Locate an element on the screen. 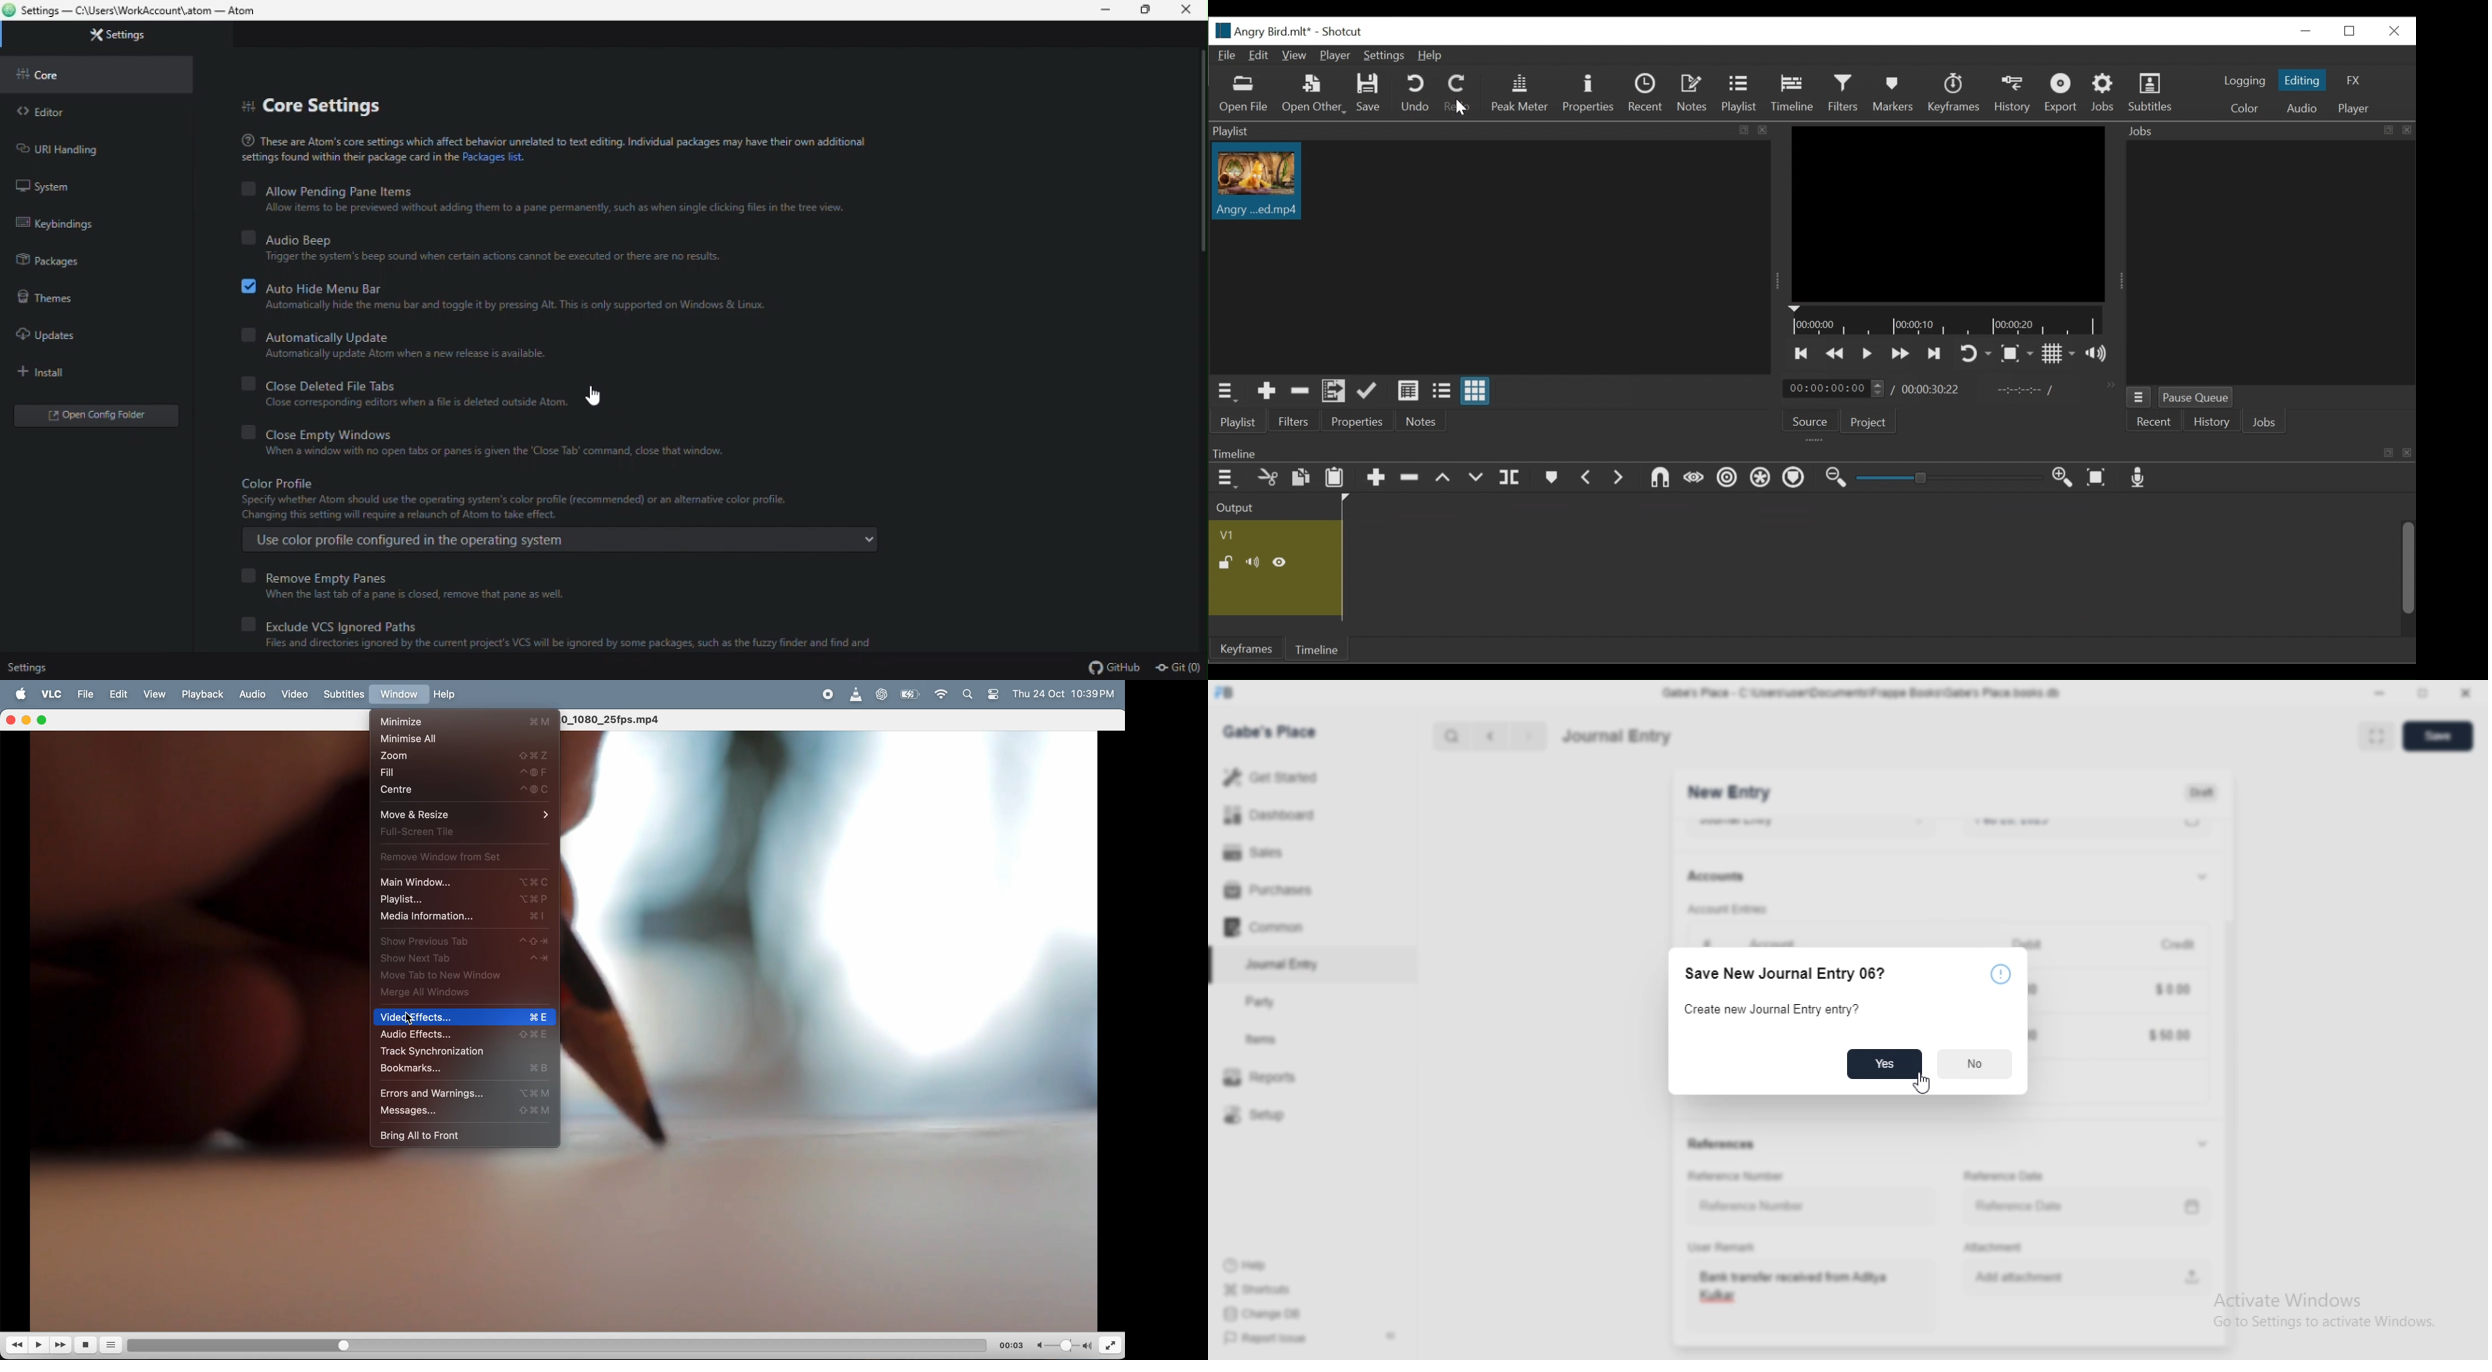 The height and width of the screenshot is (1372, 2492). Shotcut is located at coordinates (1338, 32).